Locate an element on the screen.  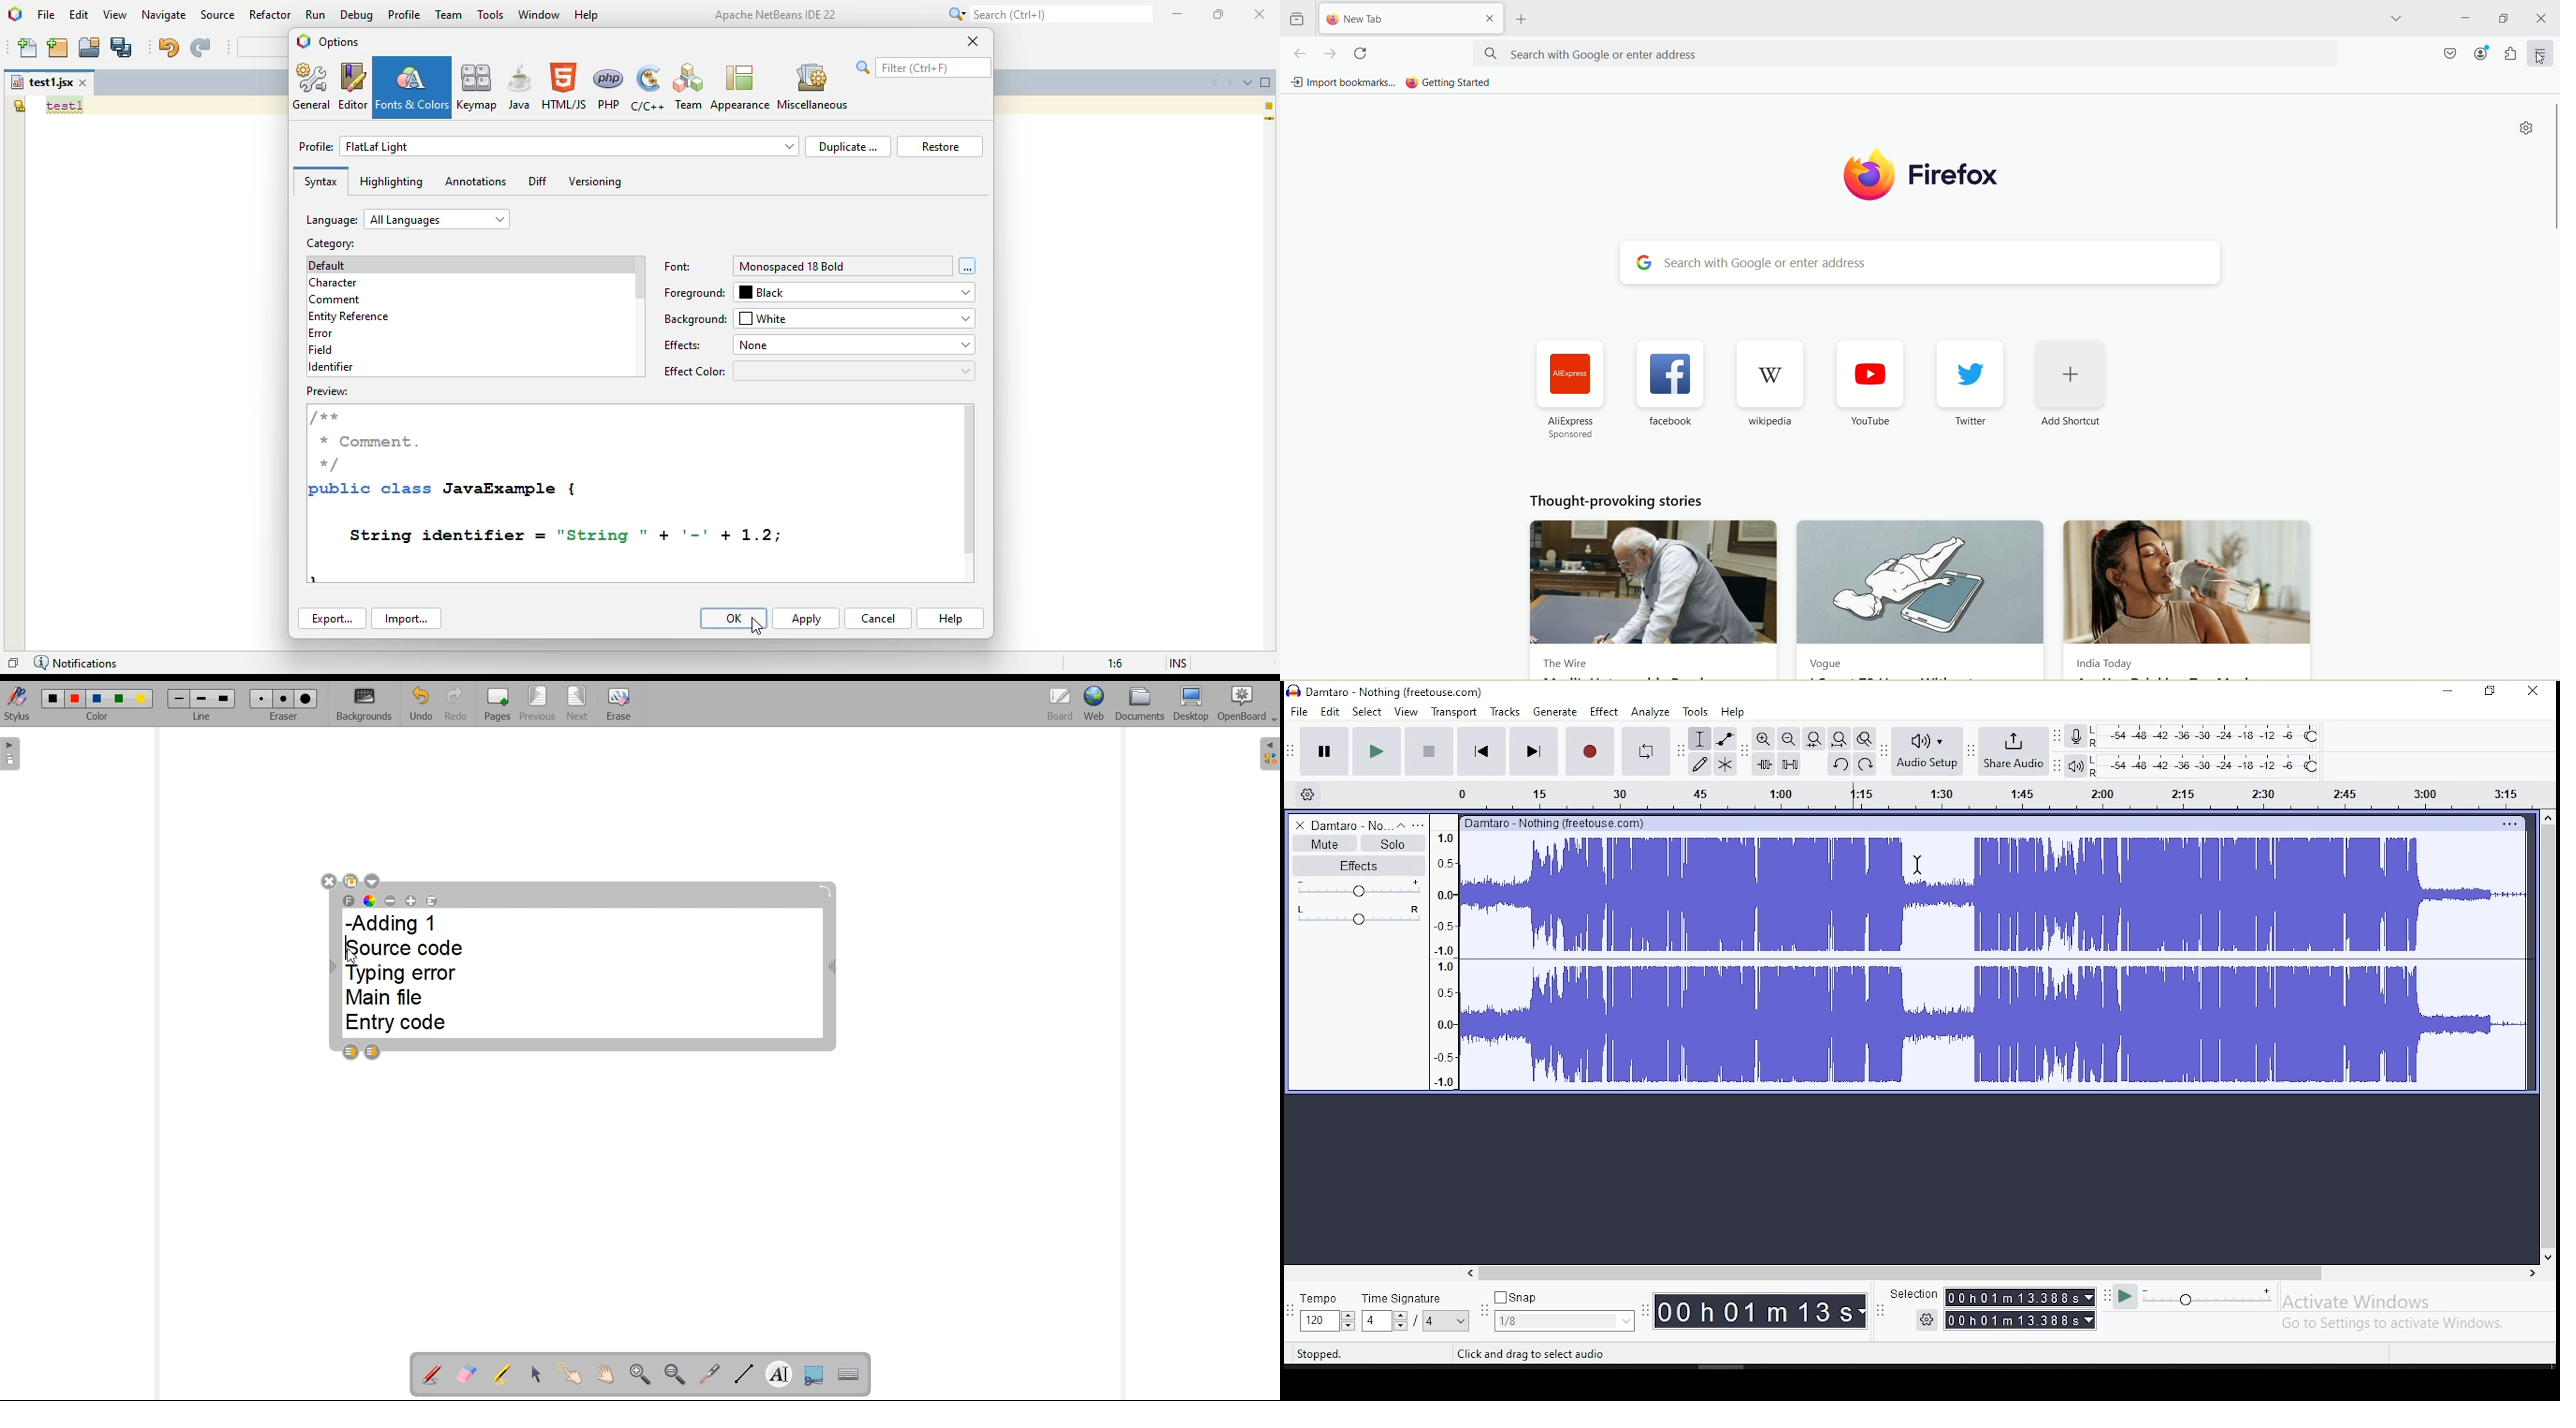
collapse is located at coordinates (1399, 824).